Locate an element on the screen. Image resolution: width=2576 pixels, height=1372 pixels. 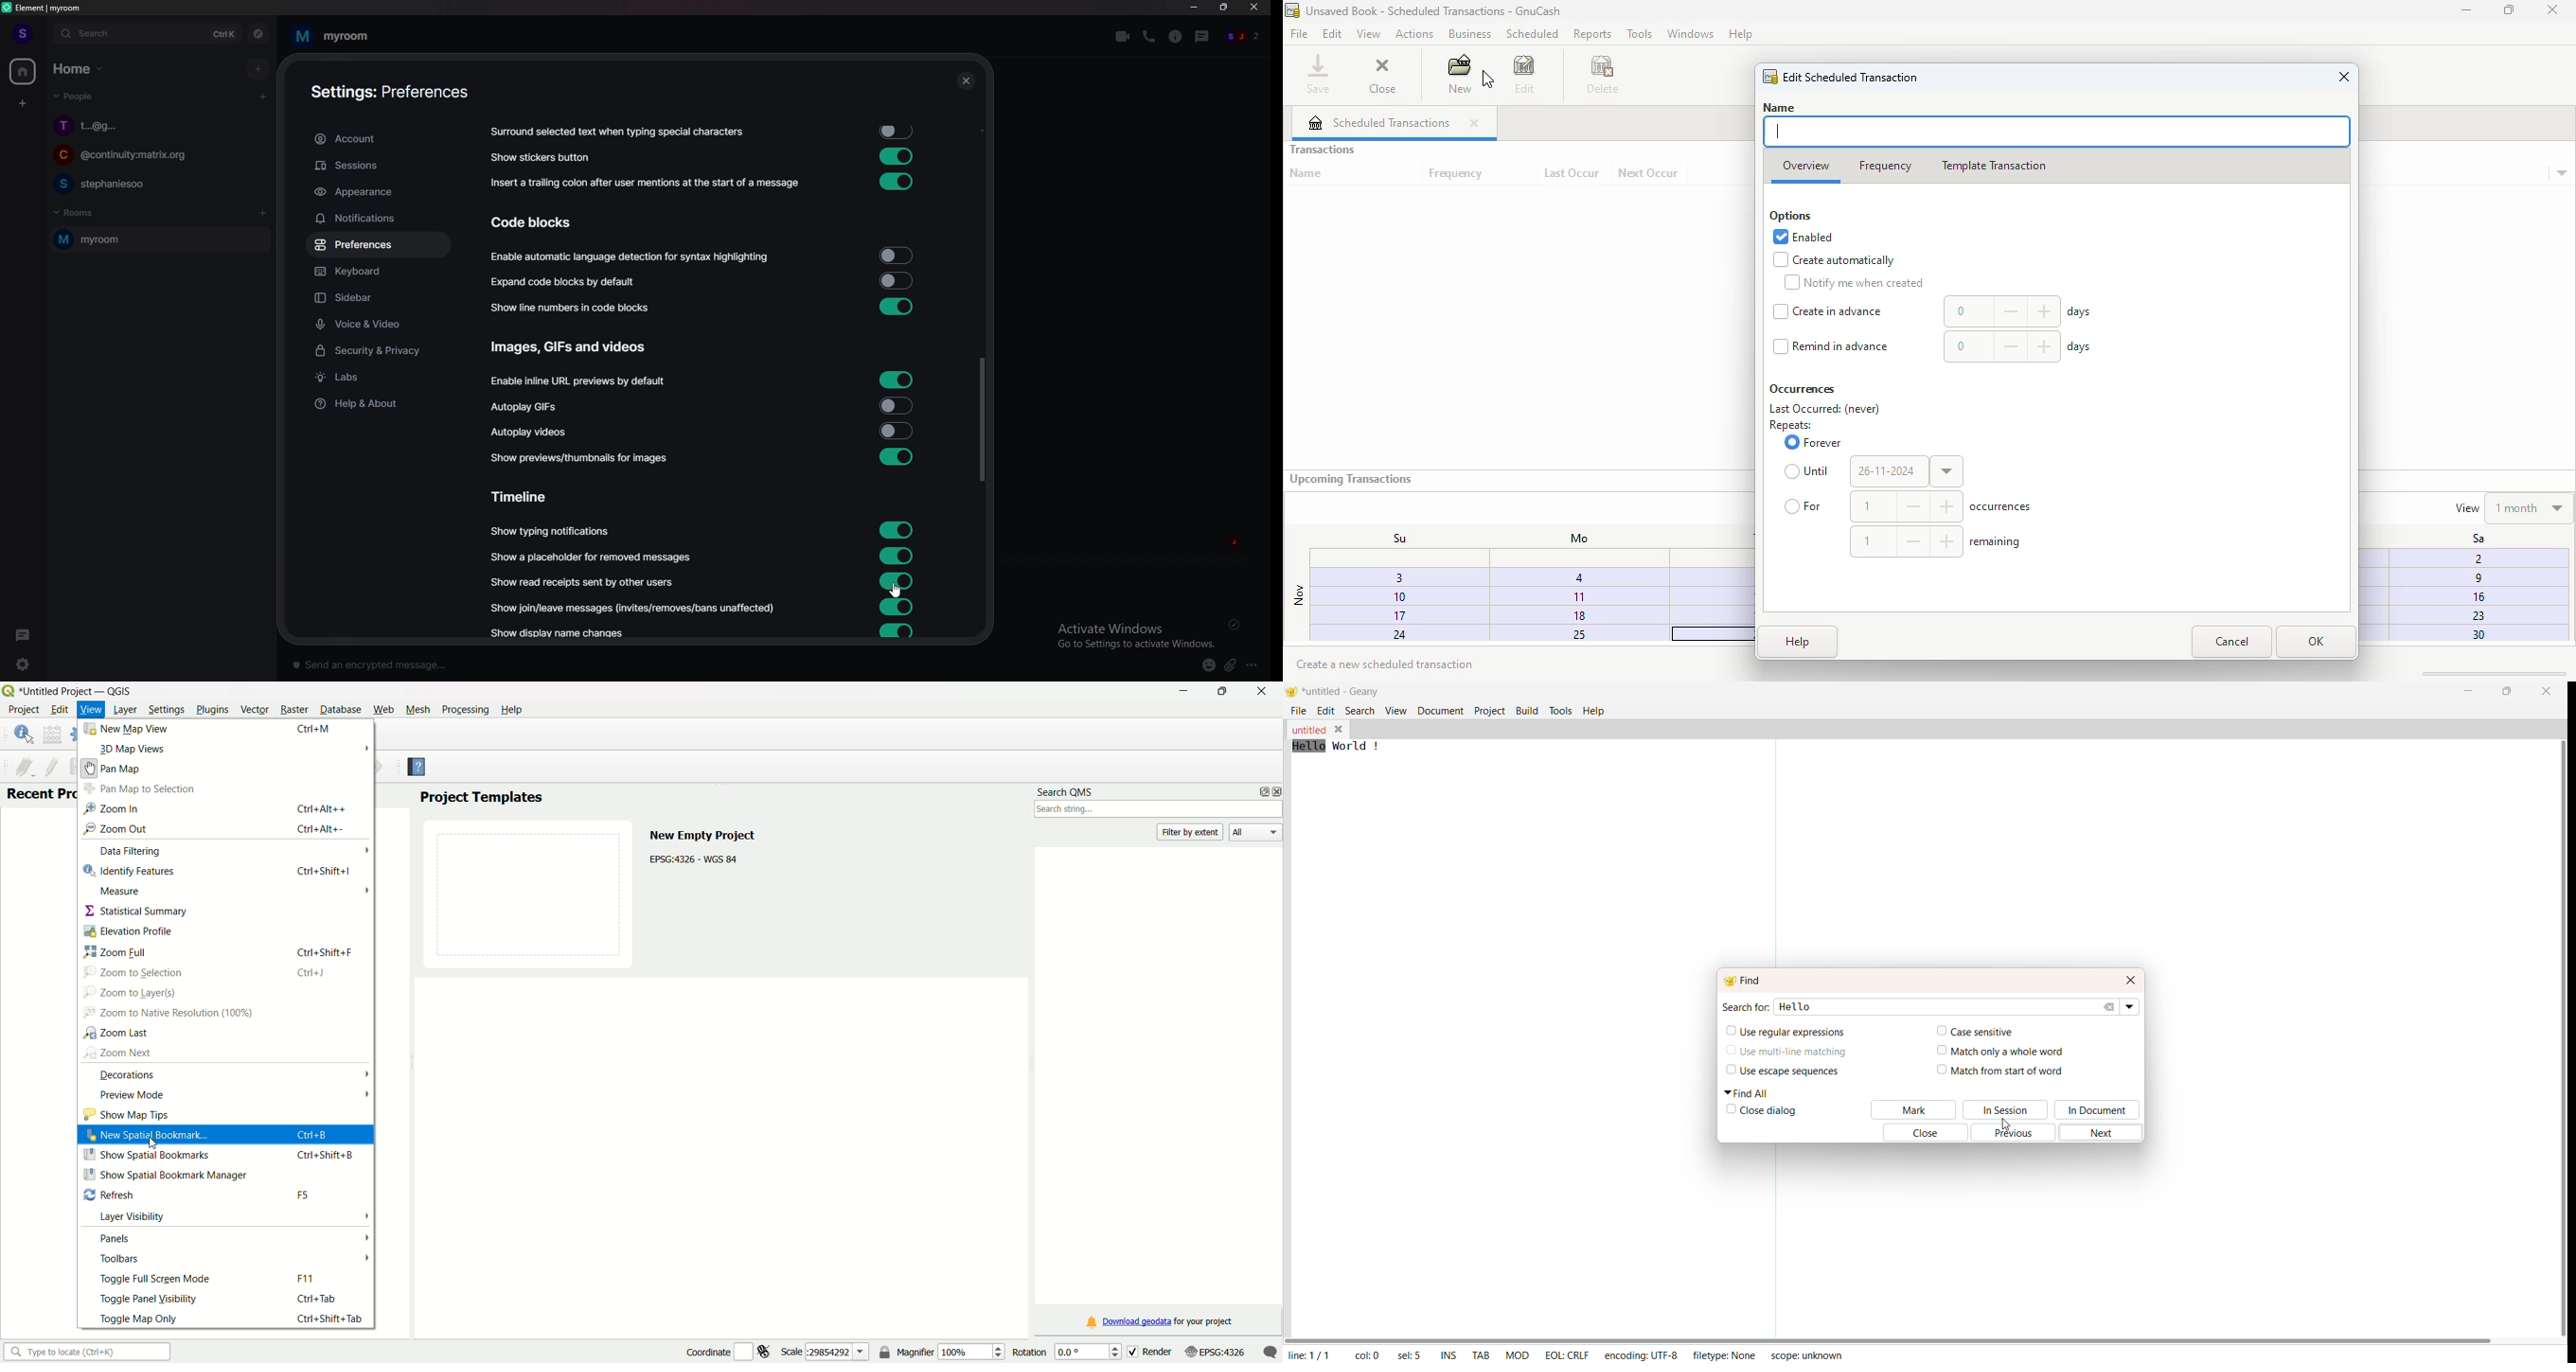
toggle is located at coordinates (893, 182).